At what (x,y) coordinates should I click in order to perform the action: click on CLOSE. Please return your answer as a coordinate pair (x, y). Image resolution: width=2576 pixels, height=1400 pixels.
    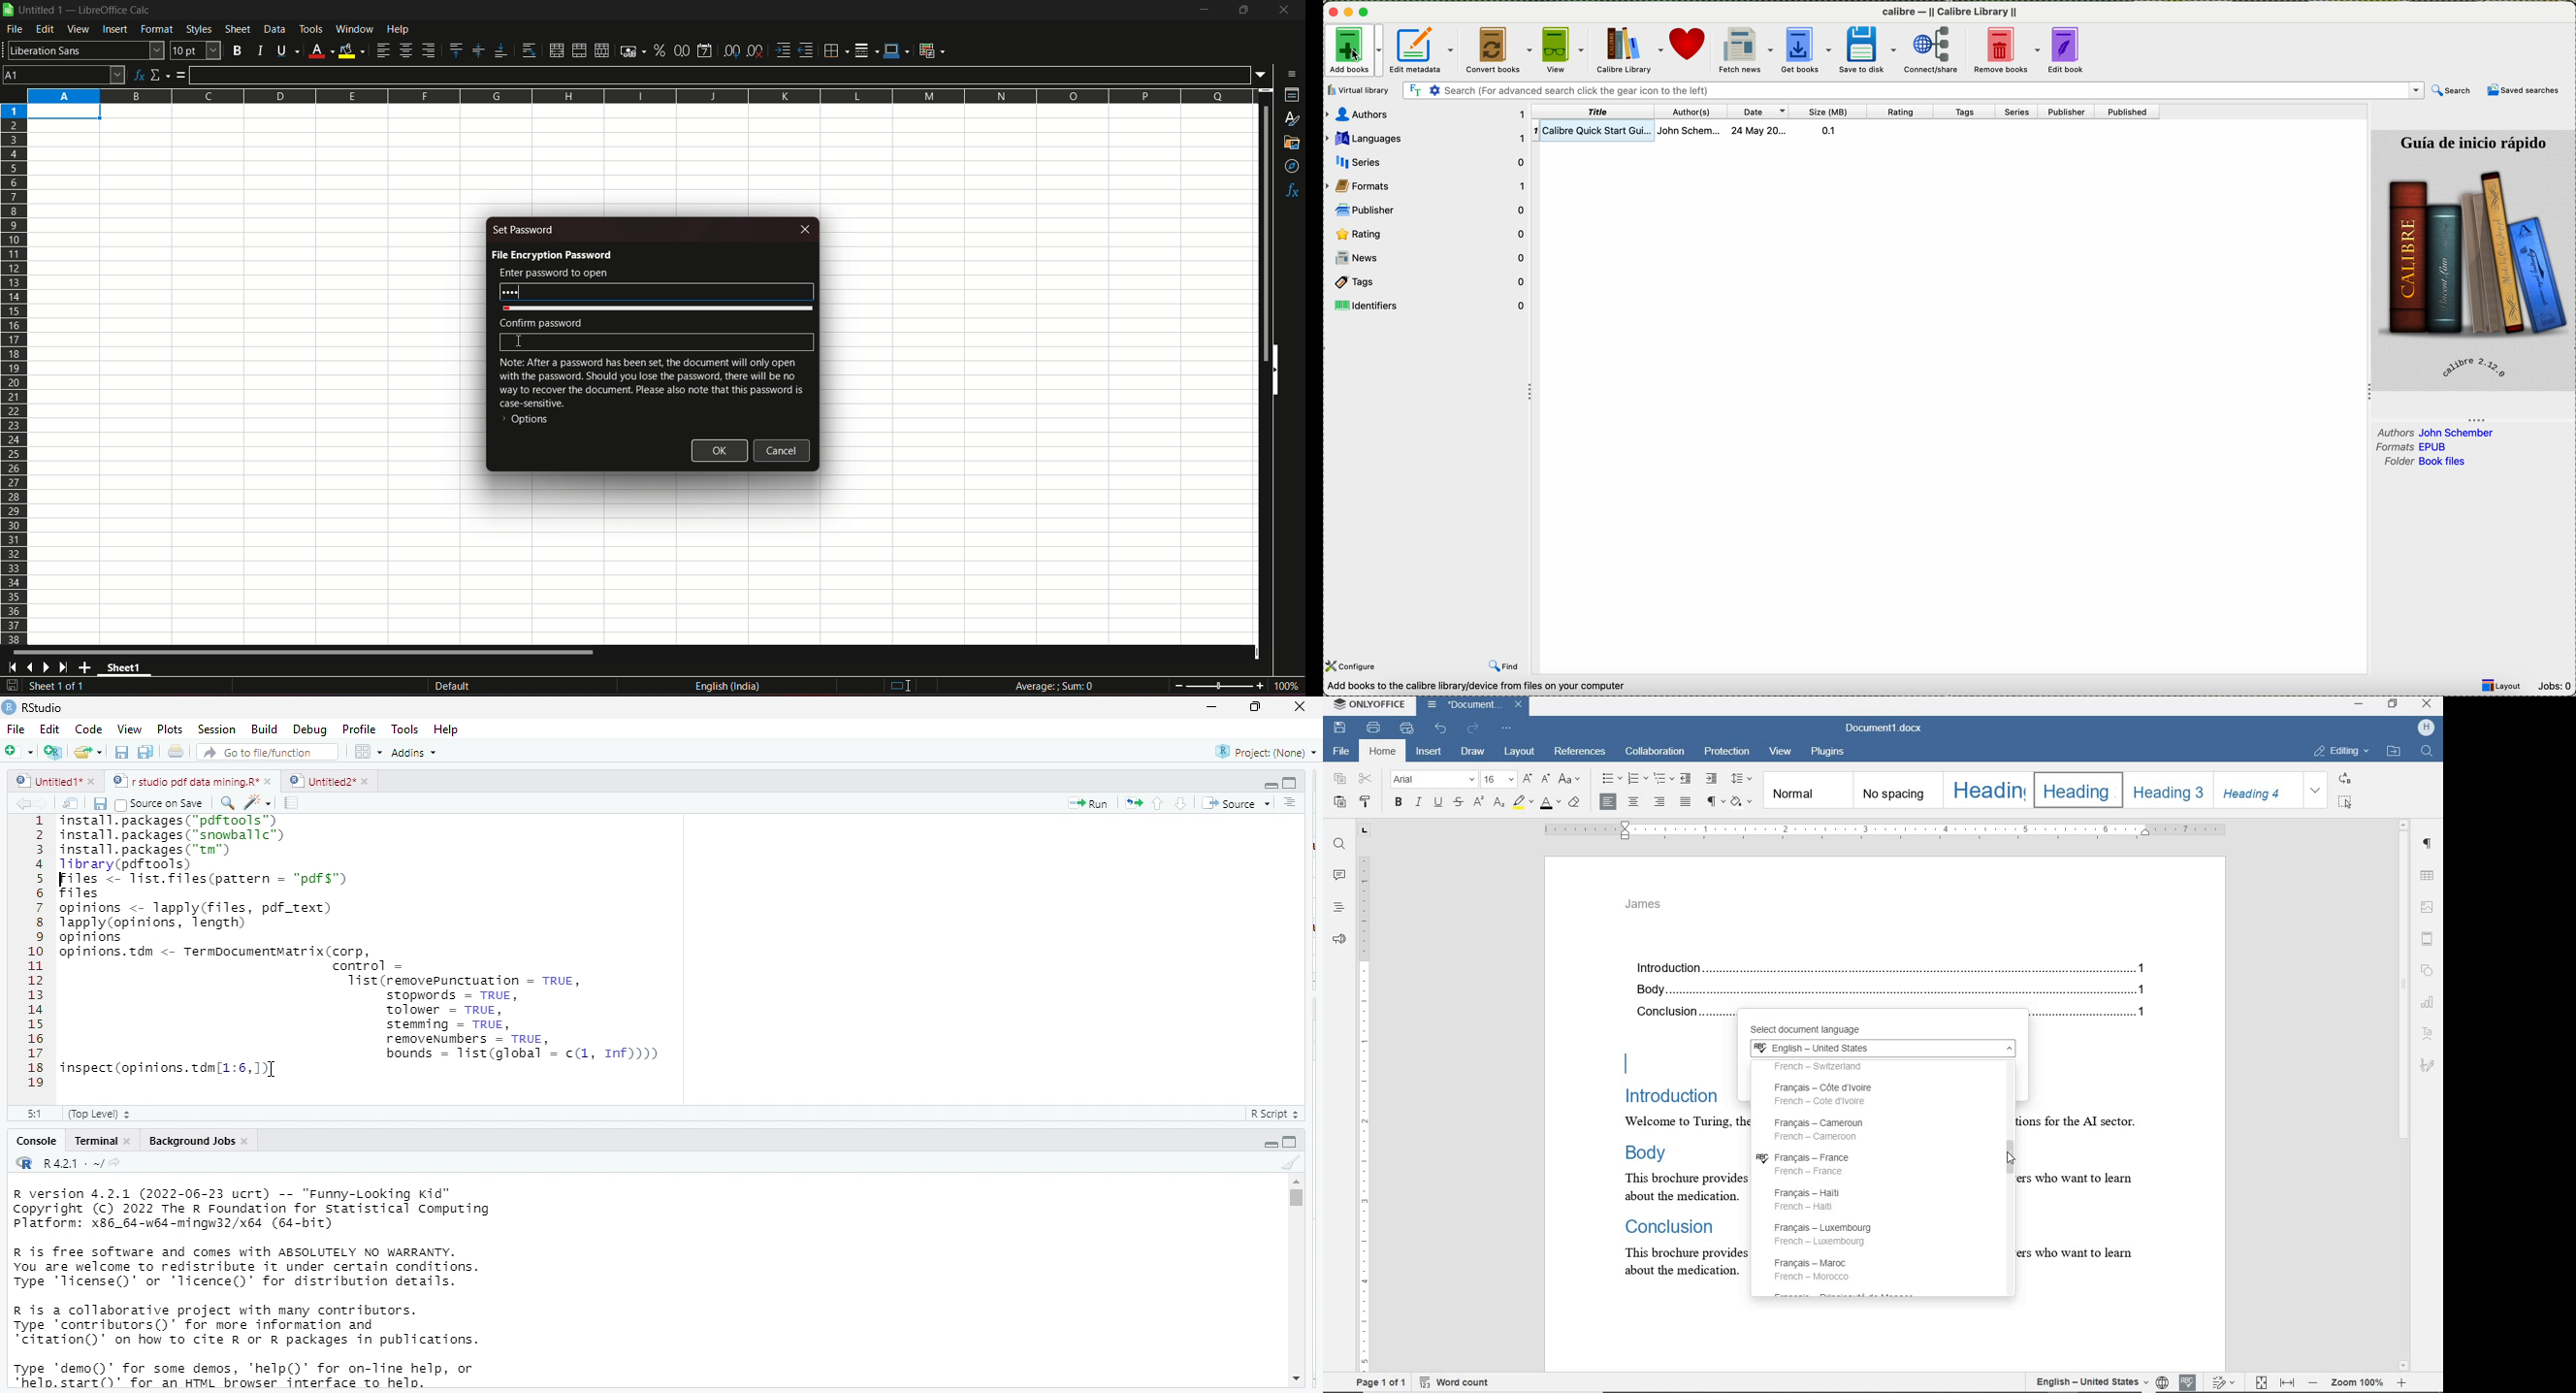
    Looking at the image, I should click on (2426, 704).